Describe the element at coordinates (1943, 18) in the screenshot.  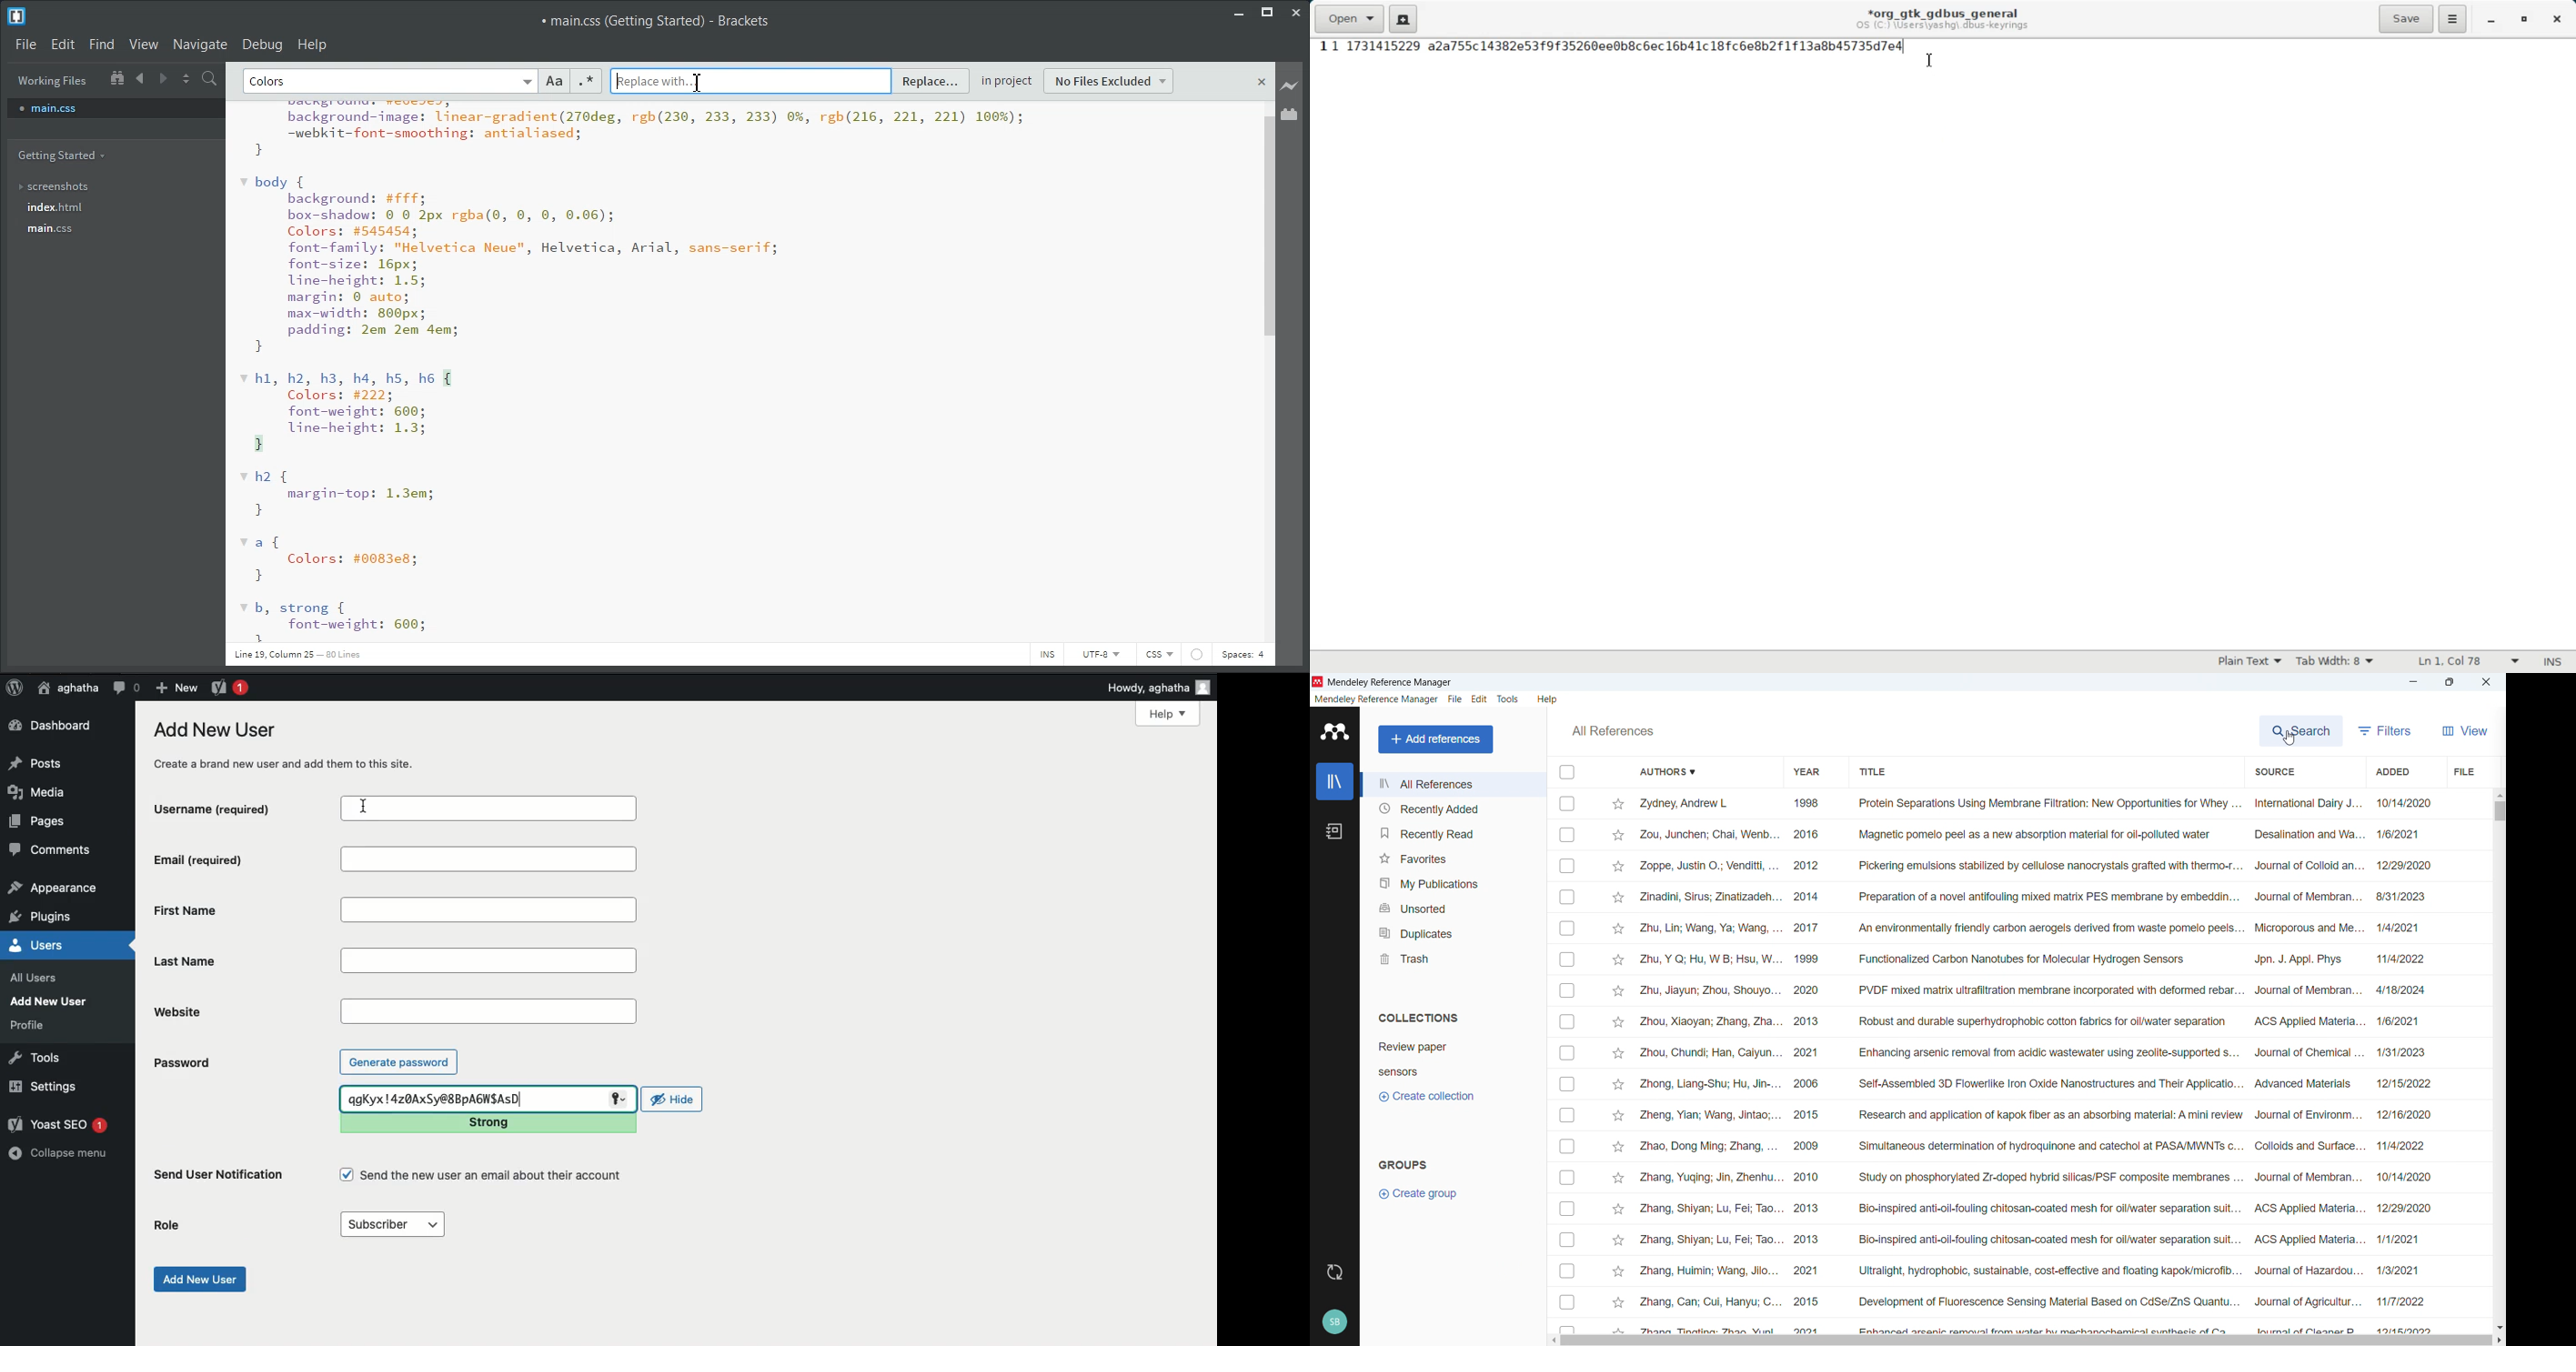
I see `Text information ` at that location.